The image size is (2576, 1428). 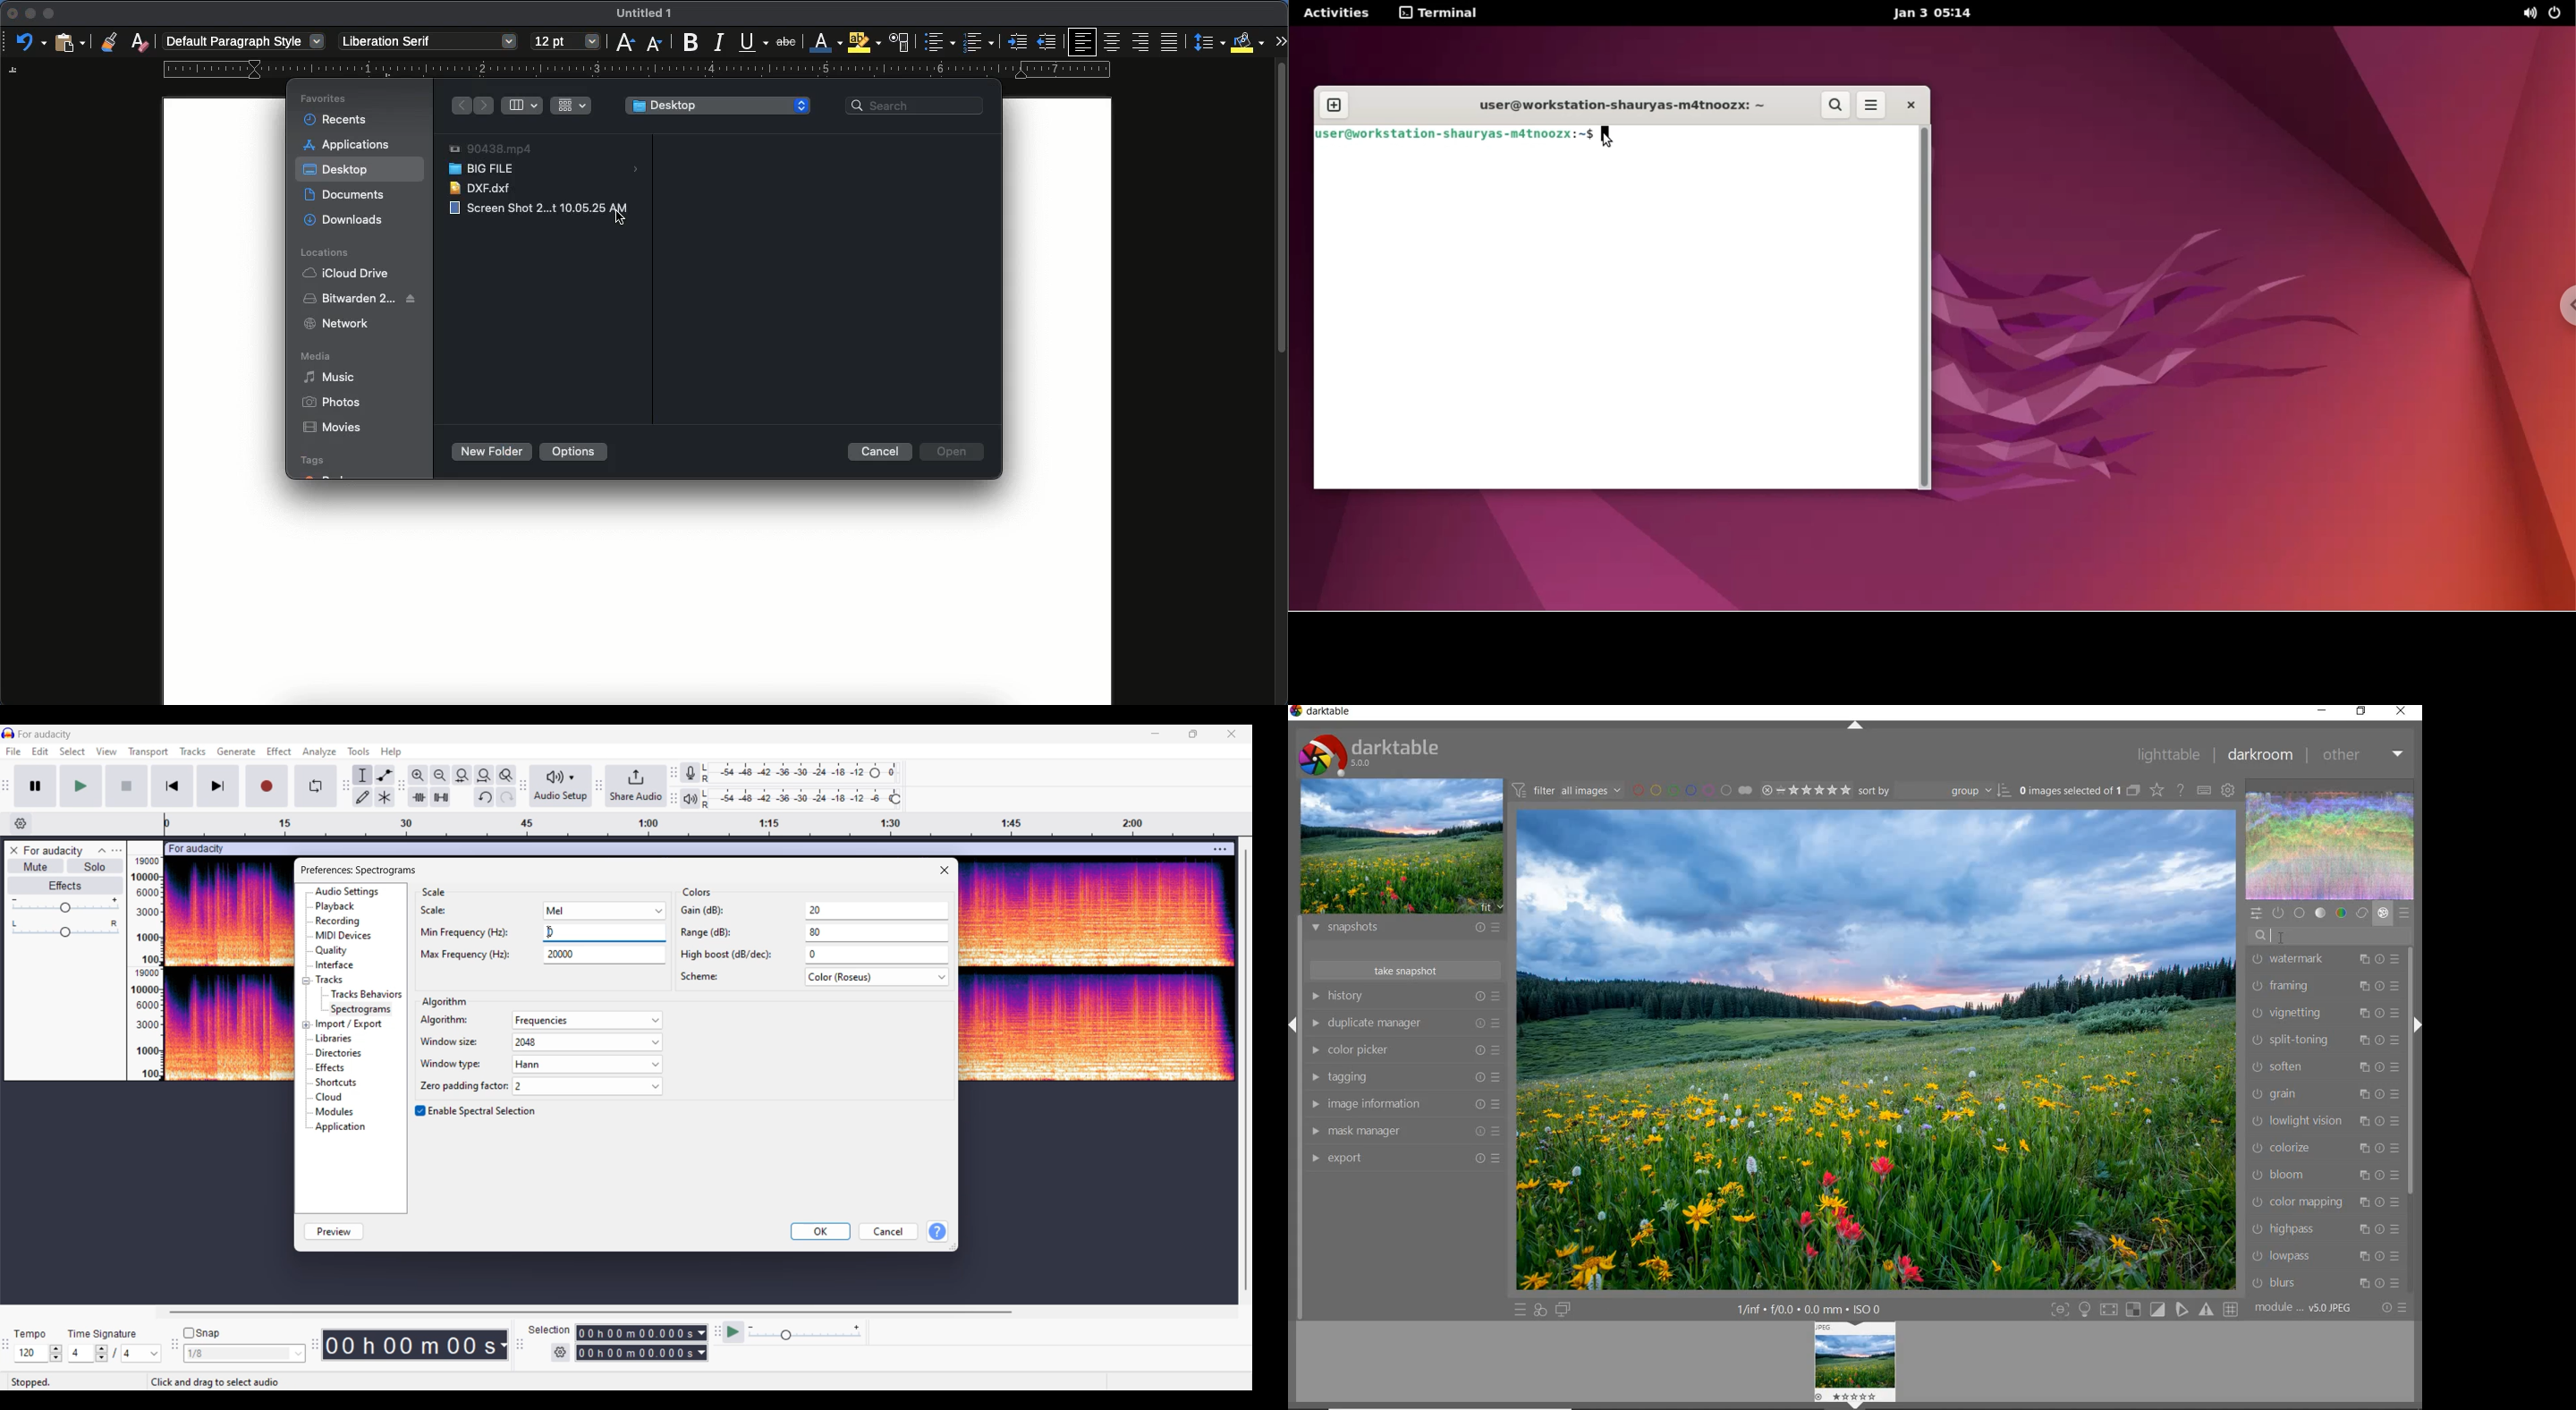 I want to click on libraries, so click(x=337, y=1039).